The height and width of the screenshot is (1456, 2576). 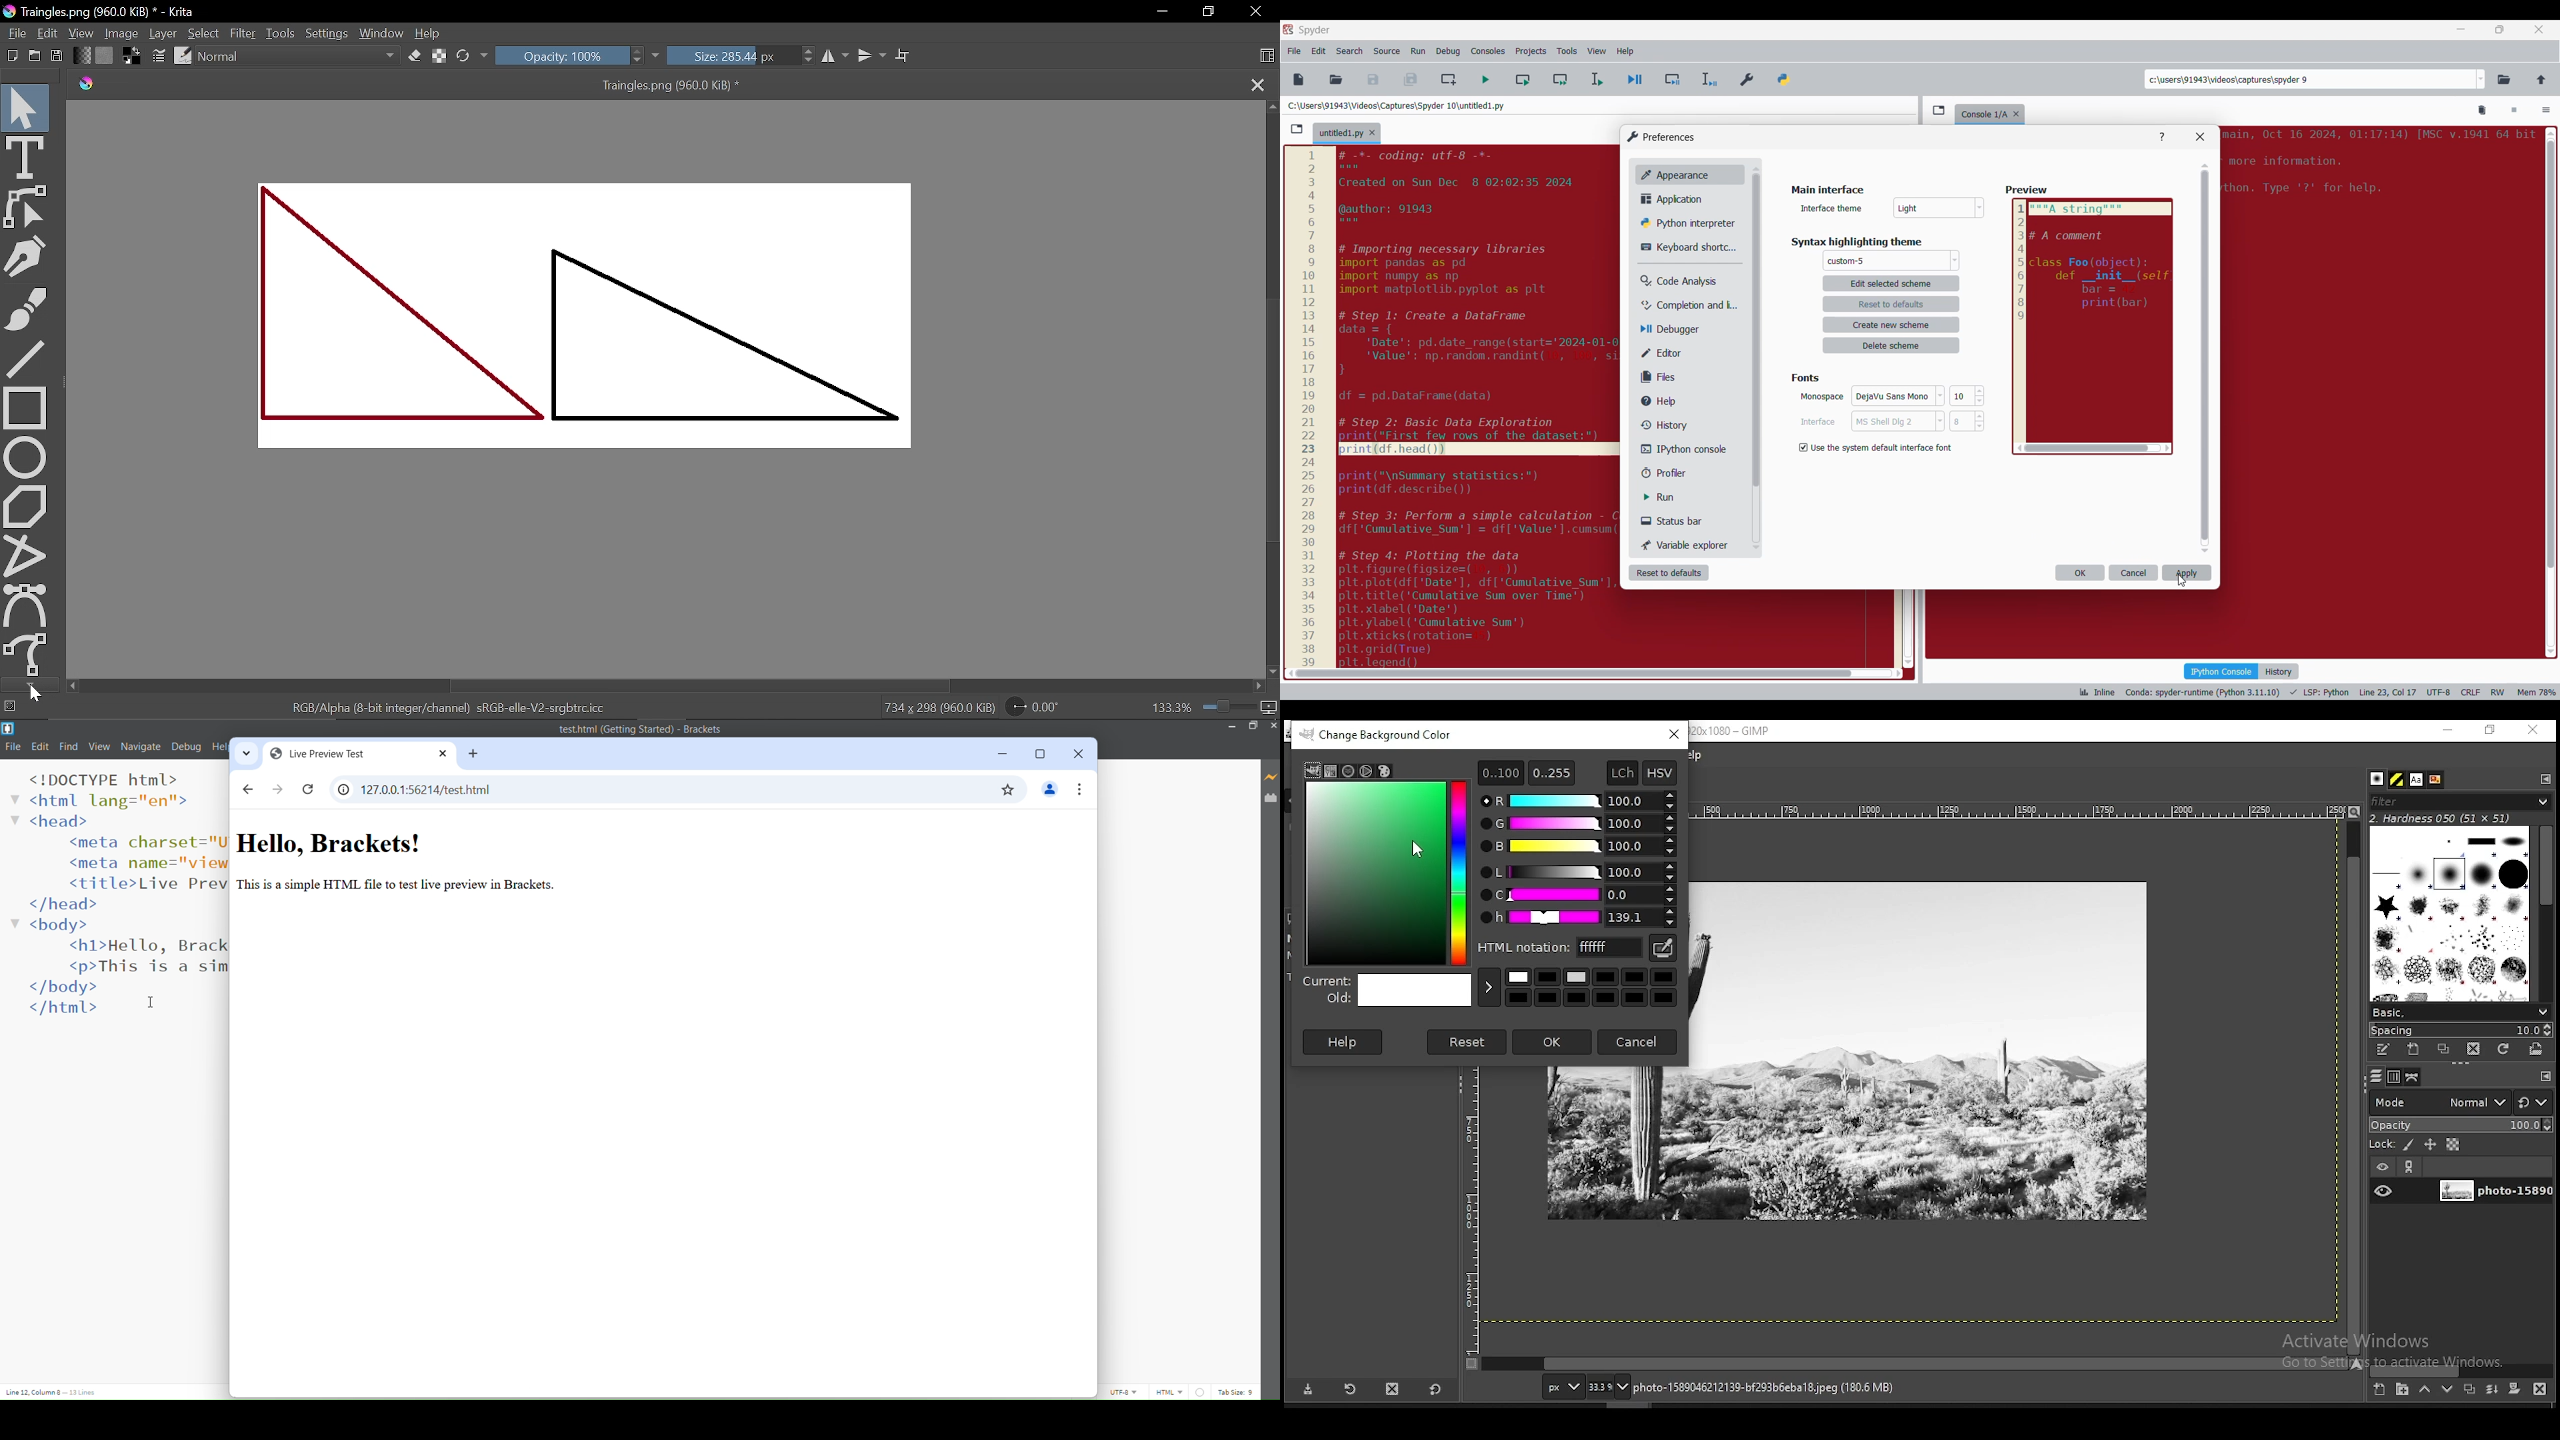 What do you see at coordinates (441, 753) in the screenshot?
I see `close tab` at bounding box center [441, 753].